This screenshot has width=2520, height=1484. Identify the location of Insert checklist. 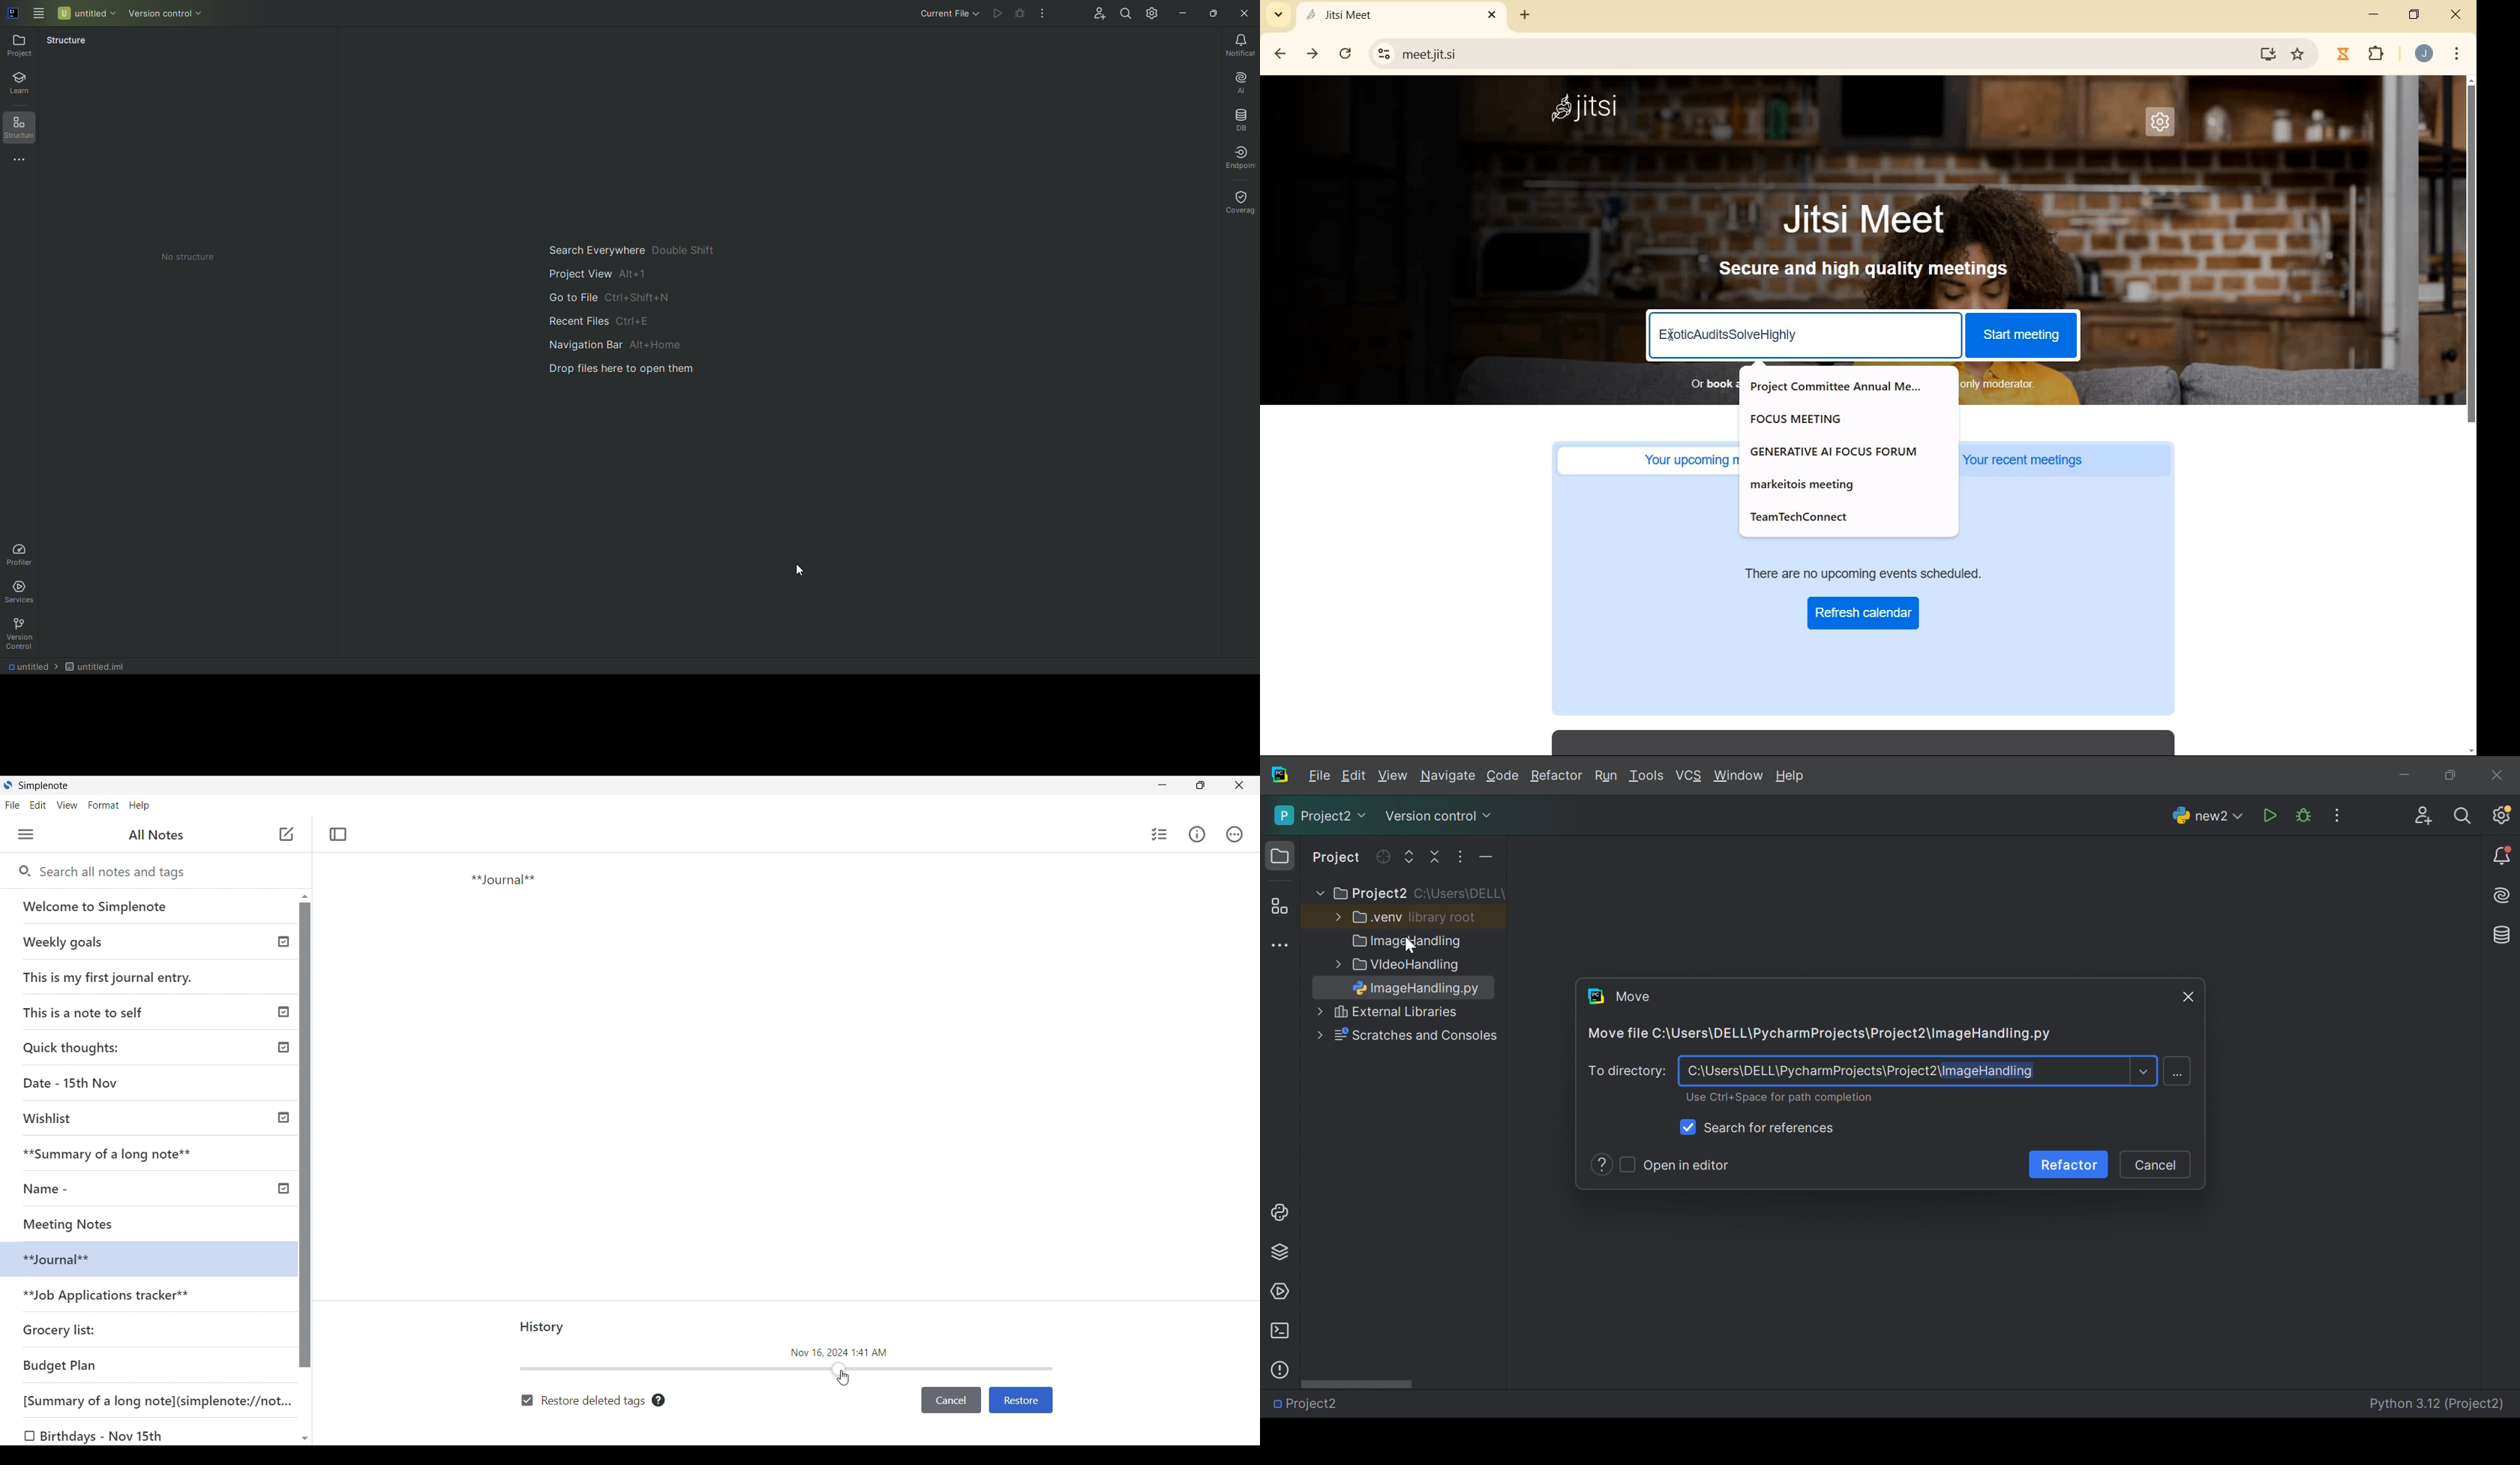
(1160, 834).